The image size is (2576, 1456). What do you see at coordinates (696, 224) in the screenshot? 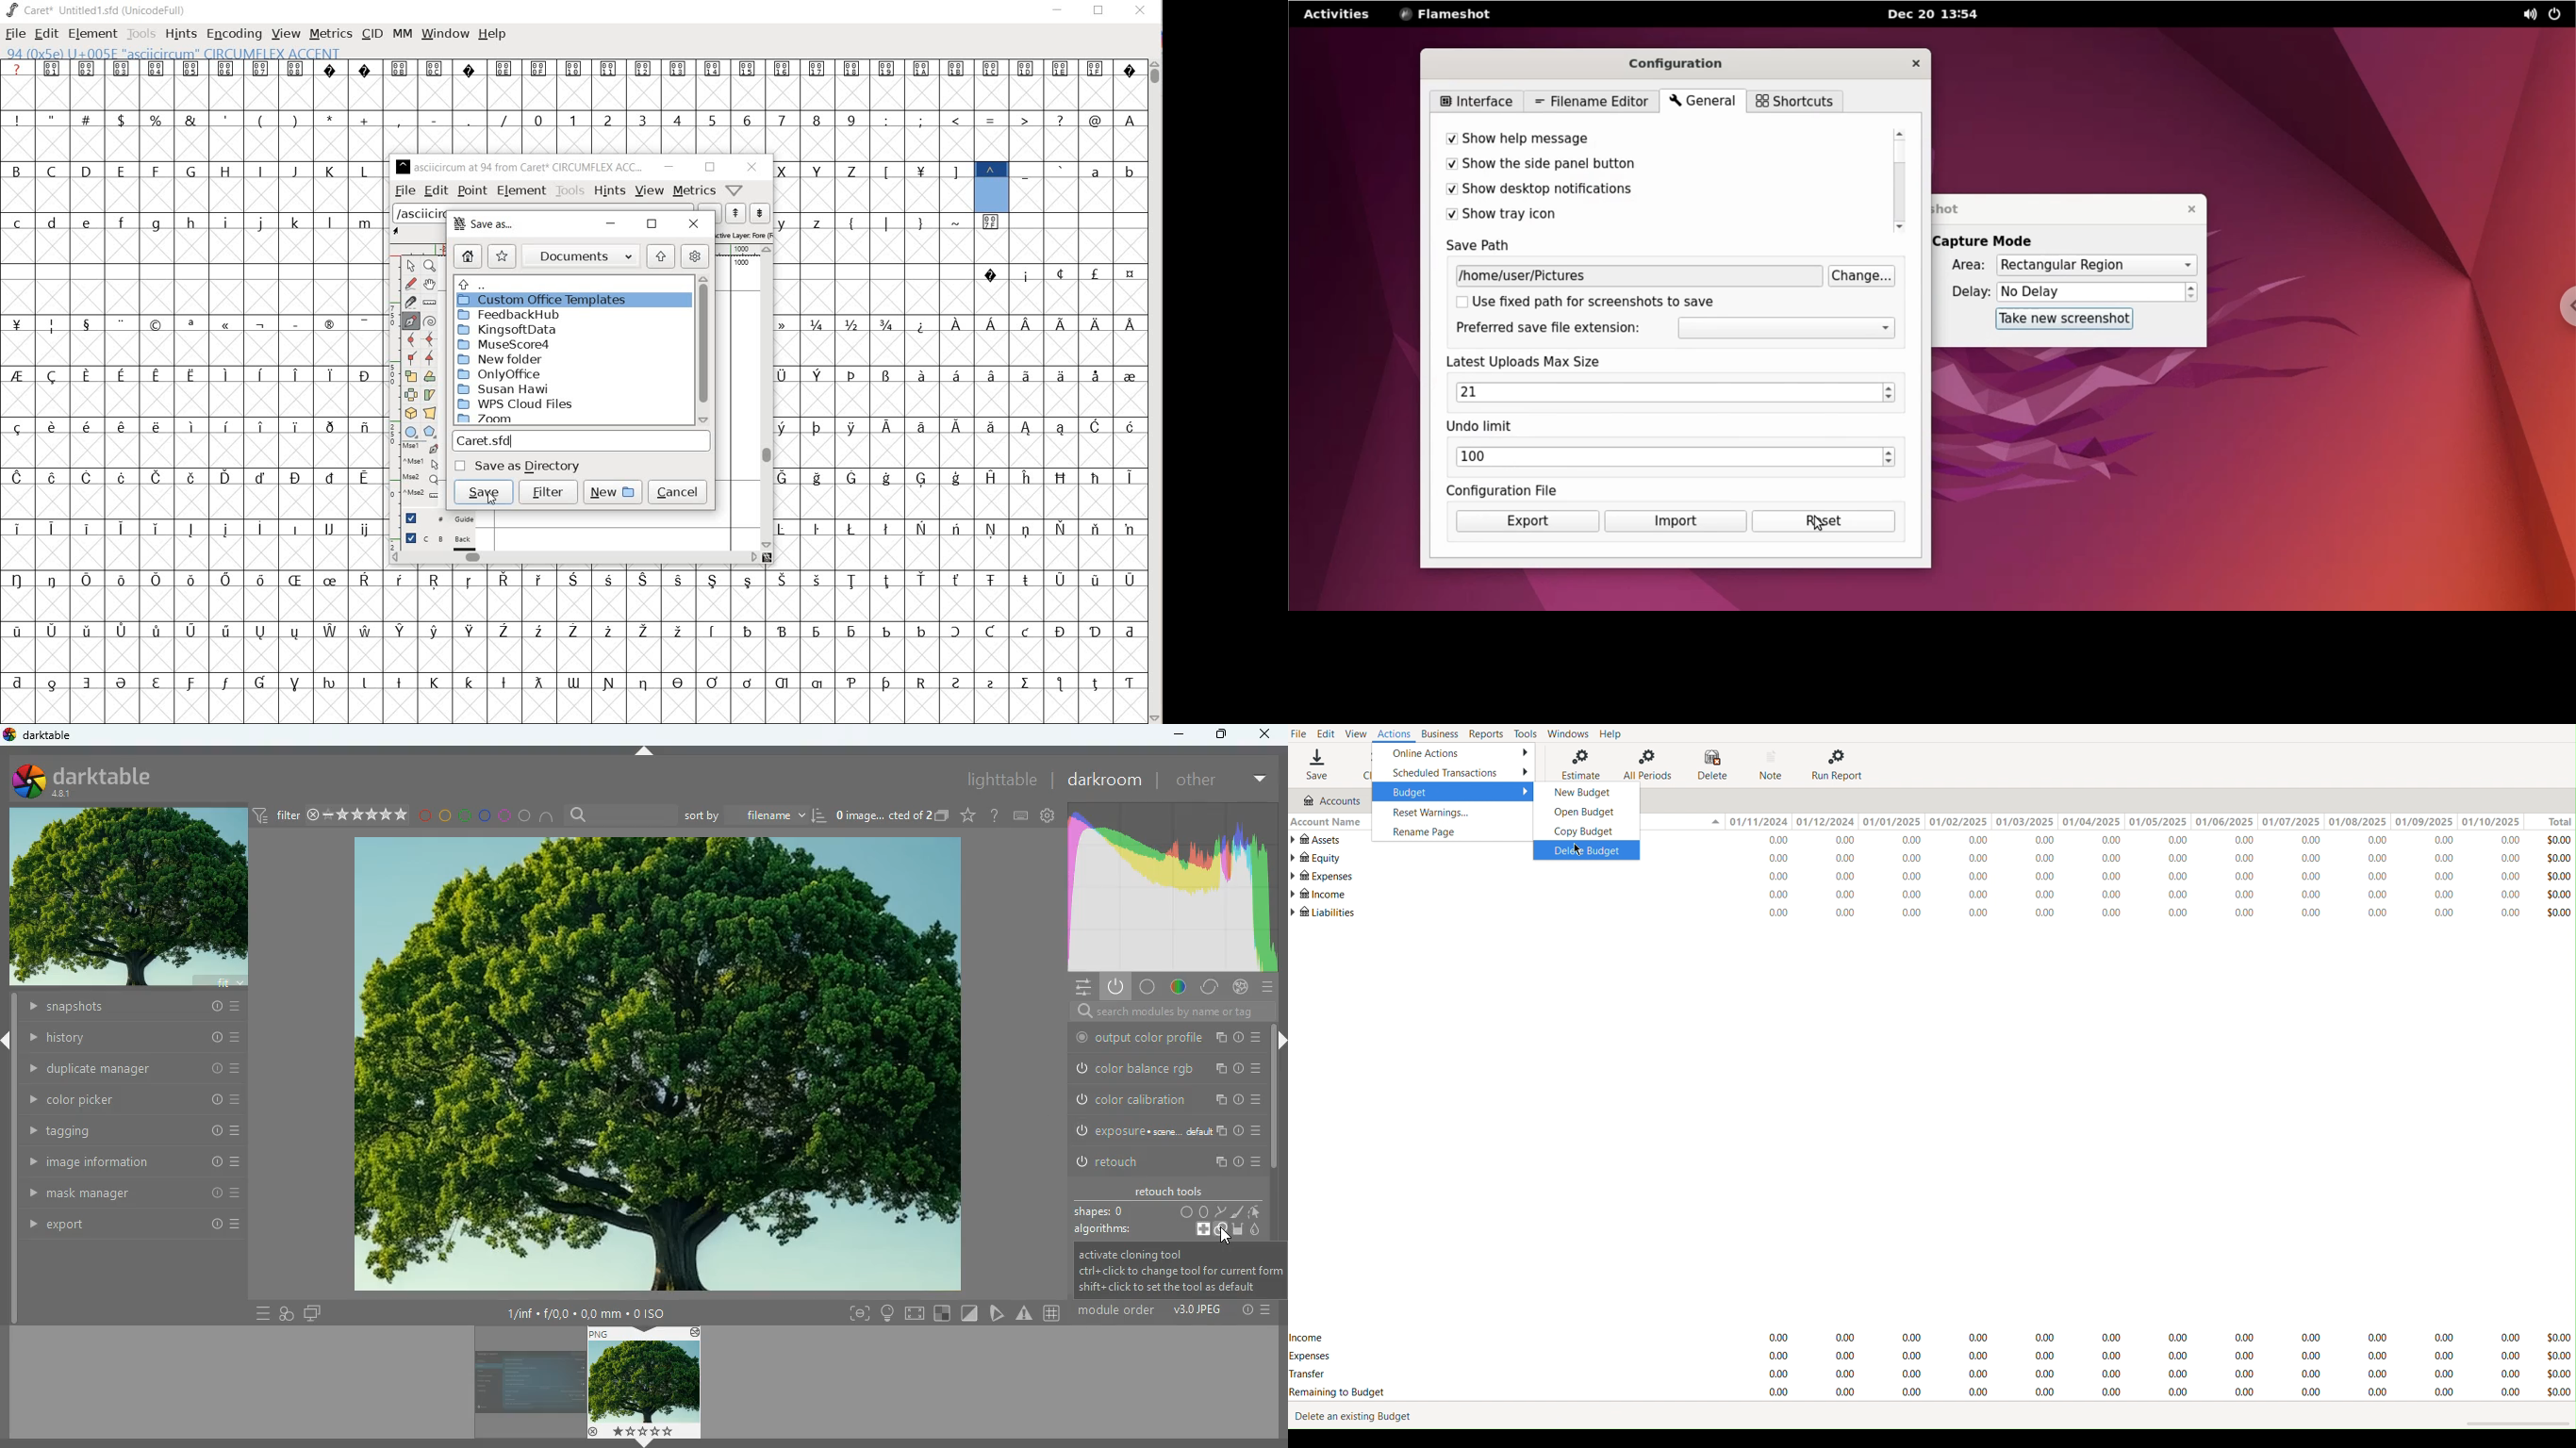
I see `close` at bounding box center [696, 224].